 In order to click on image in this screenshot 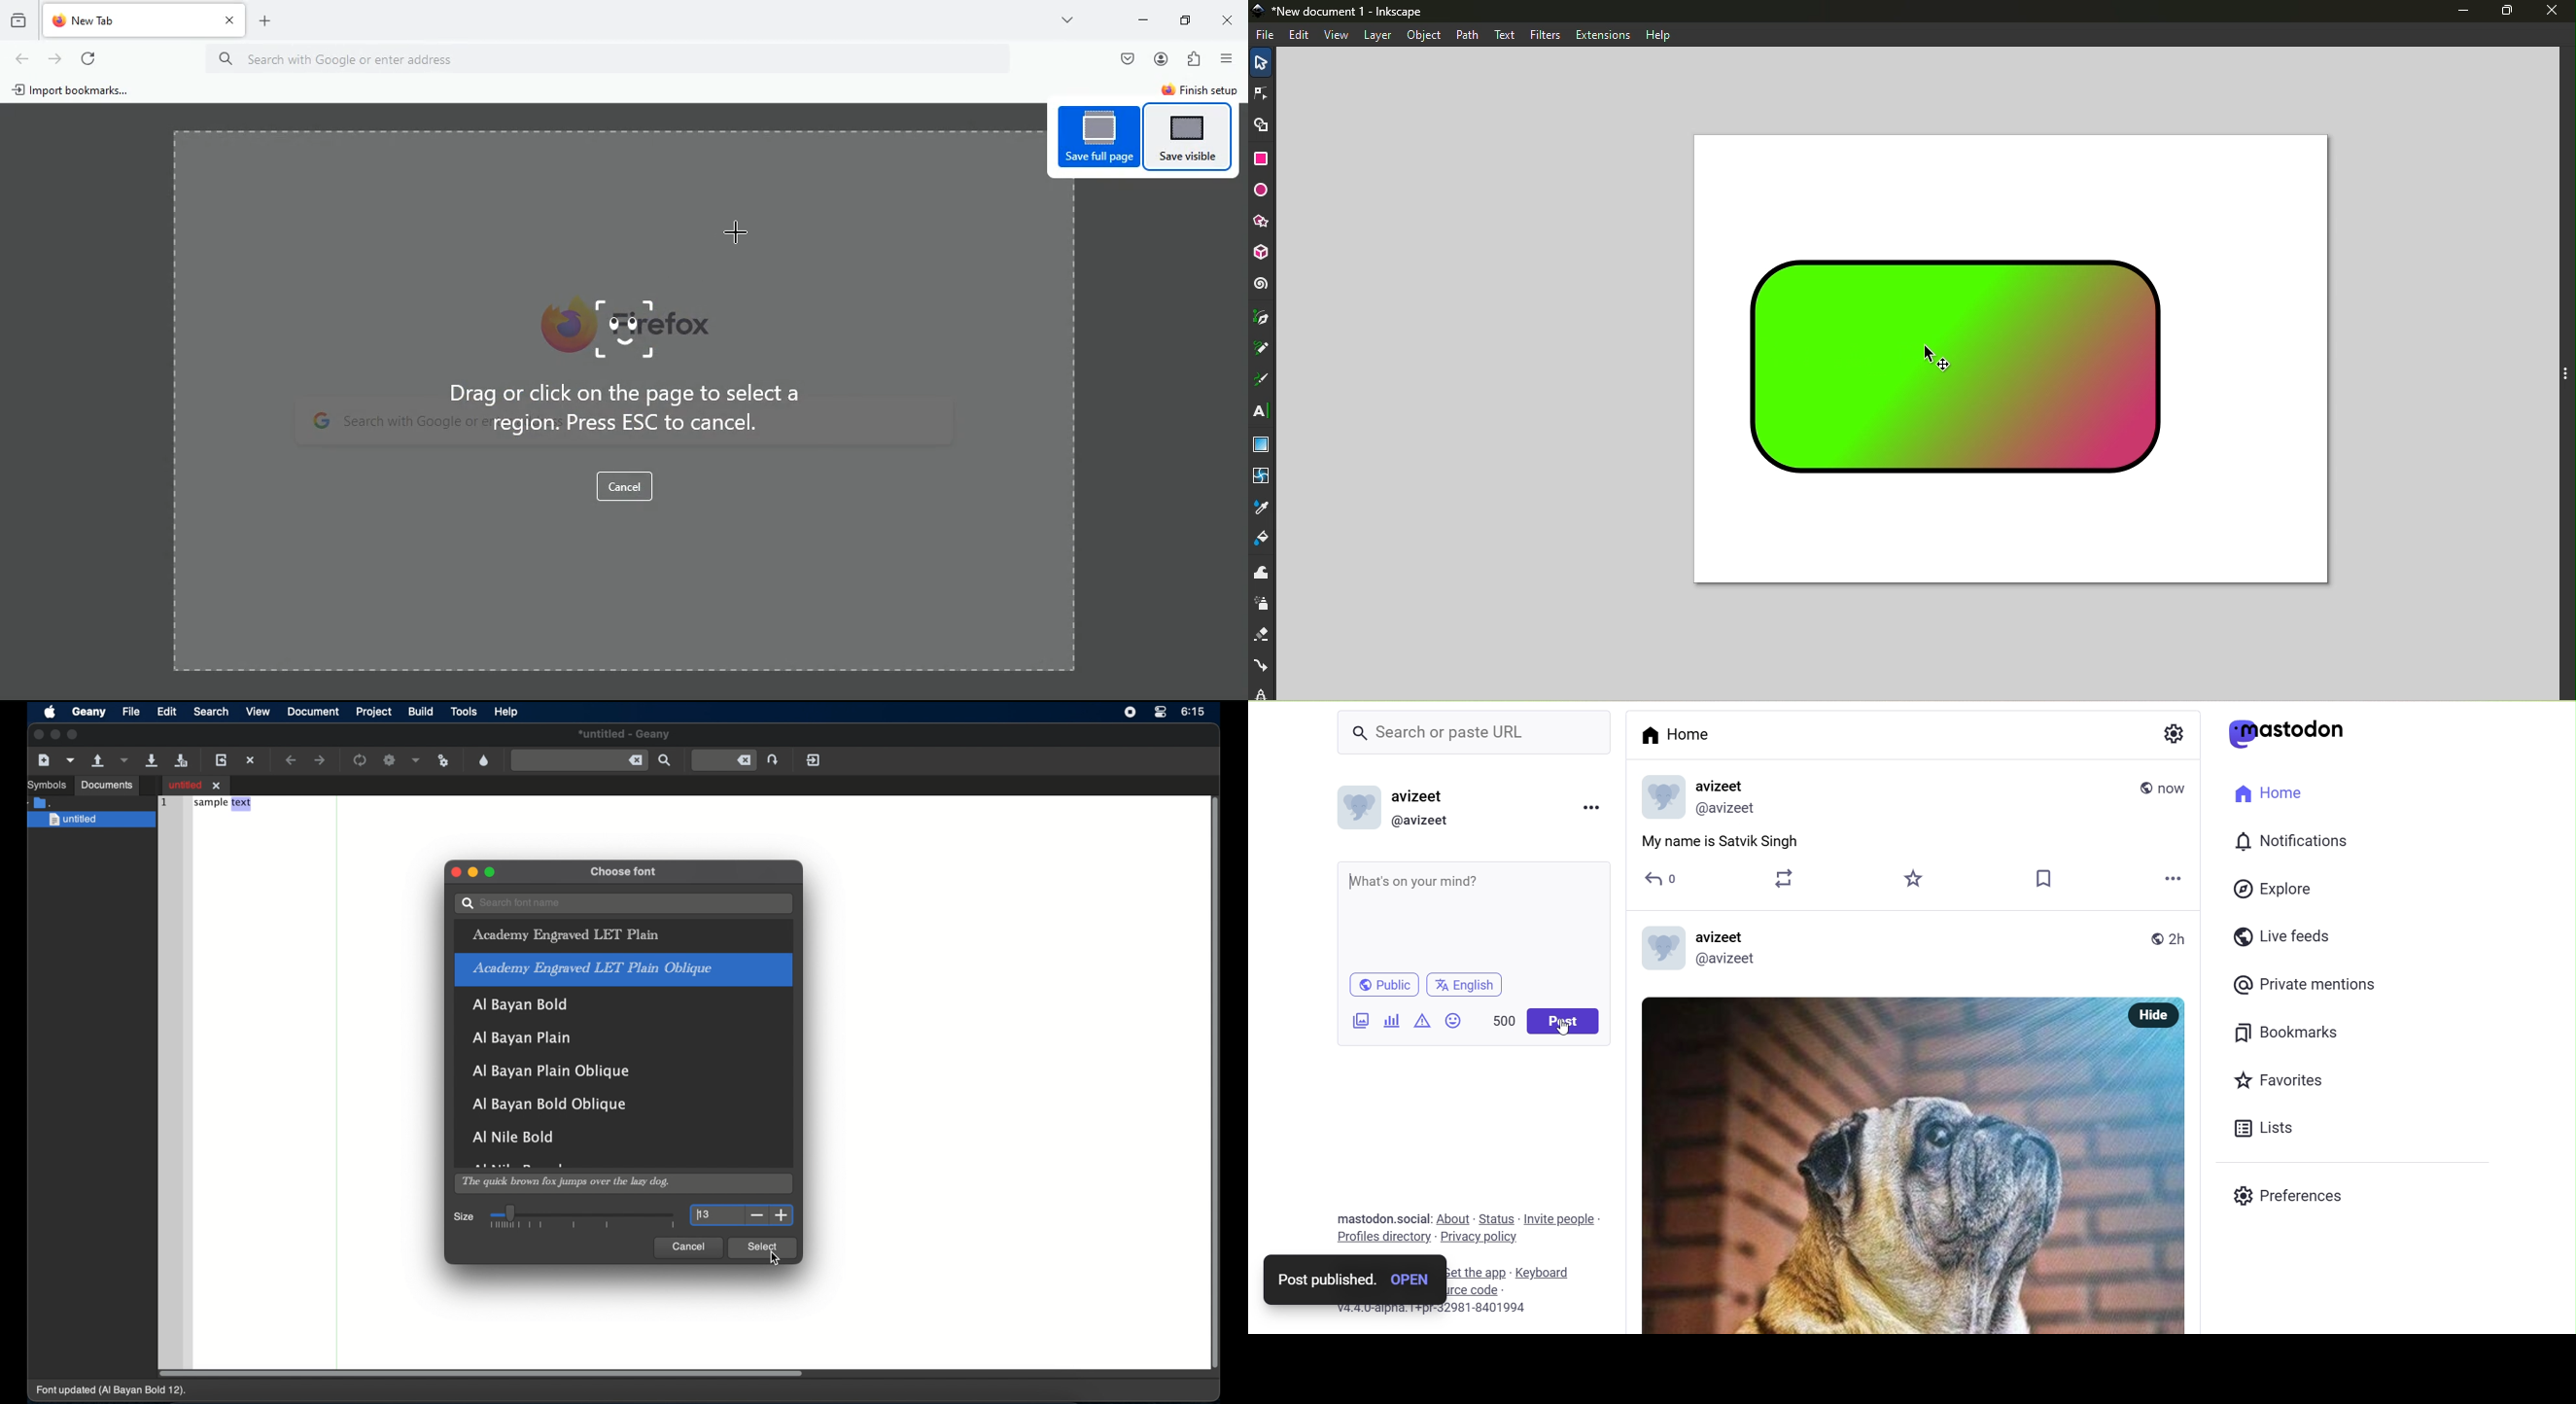, I will do `click(1882, 1168)`.